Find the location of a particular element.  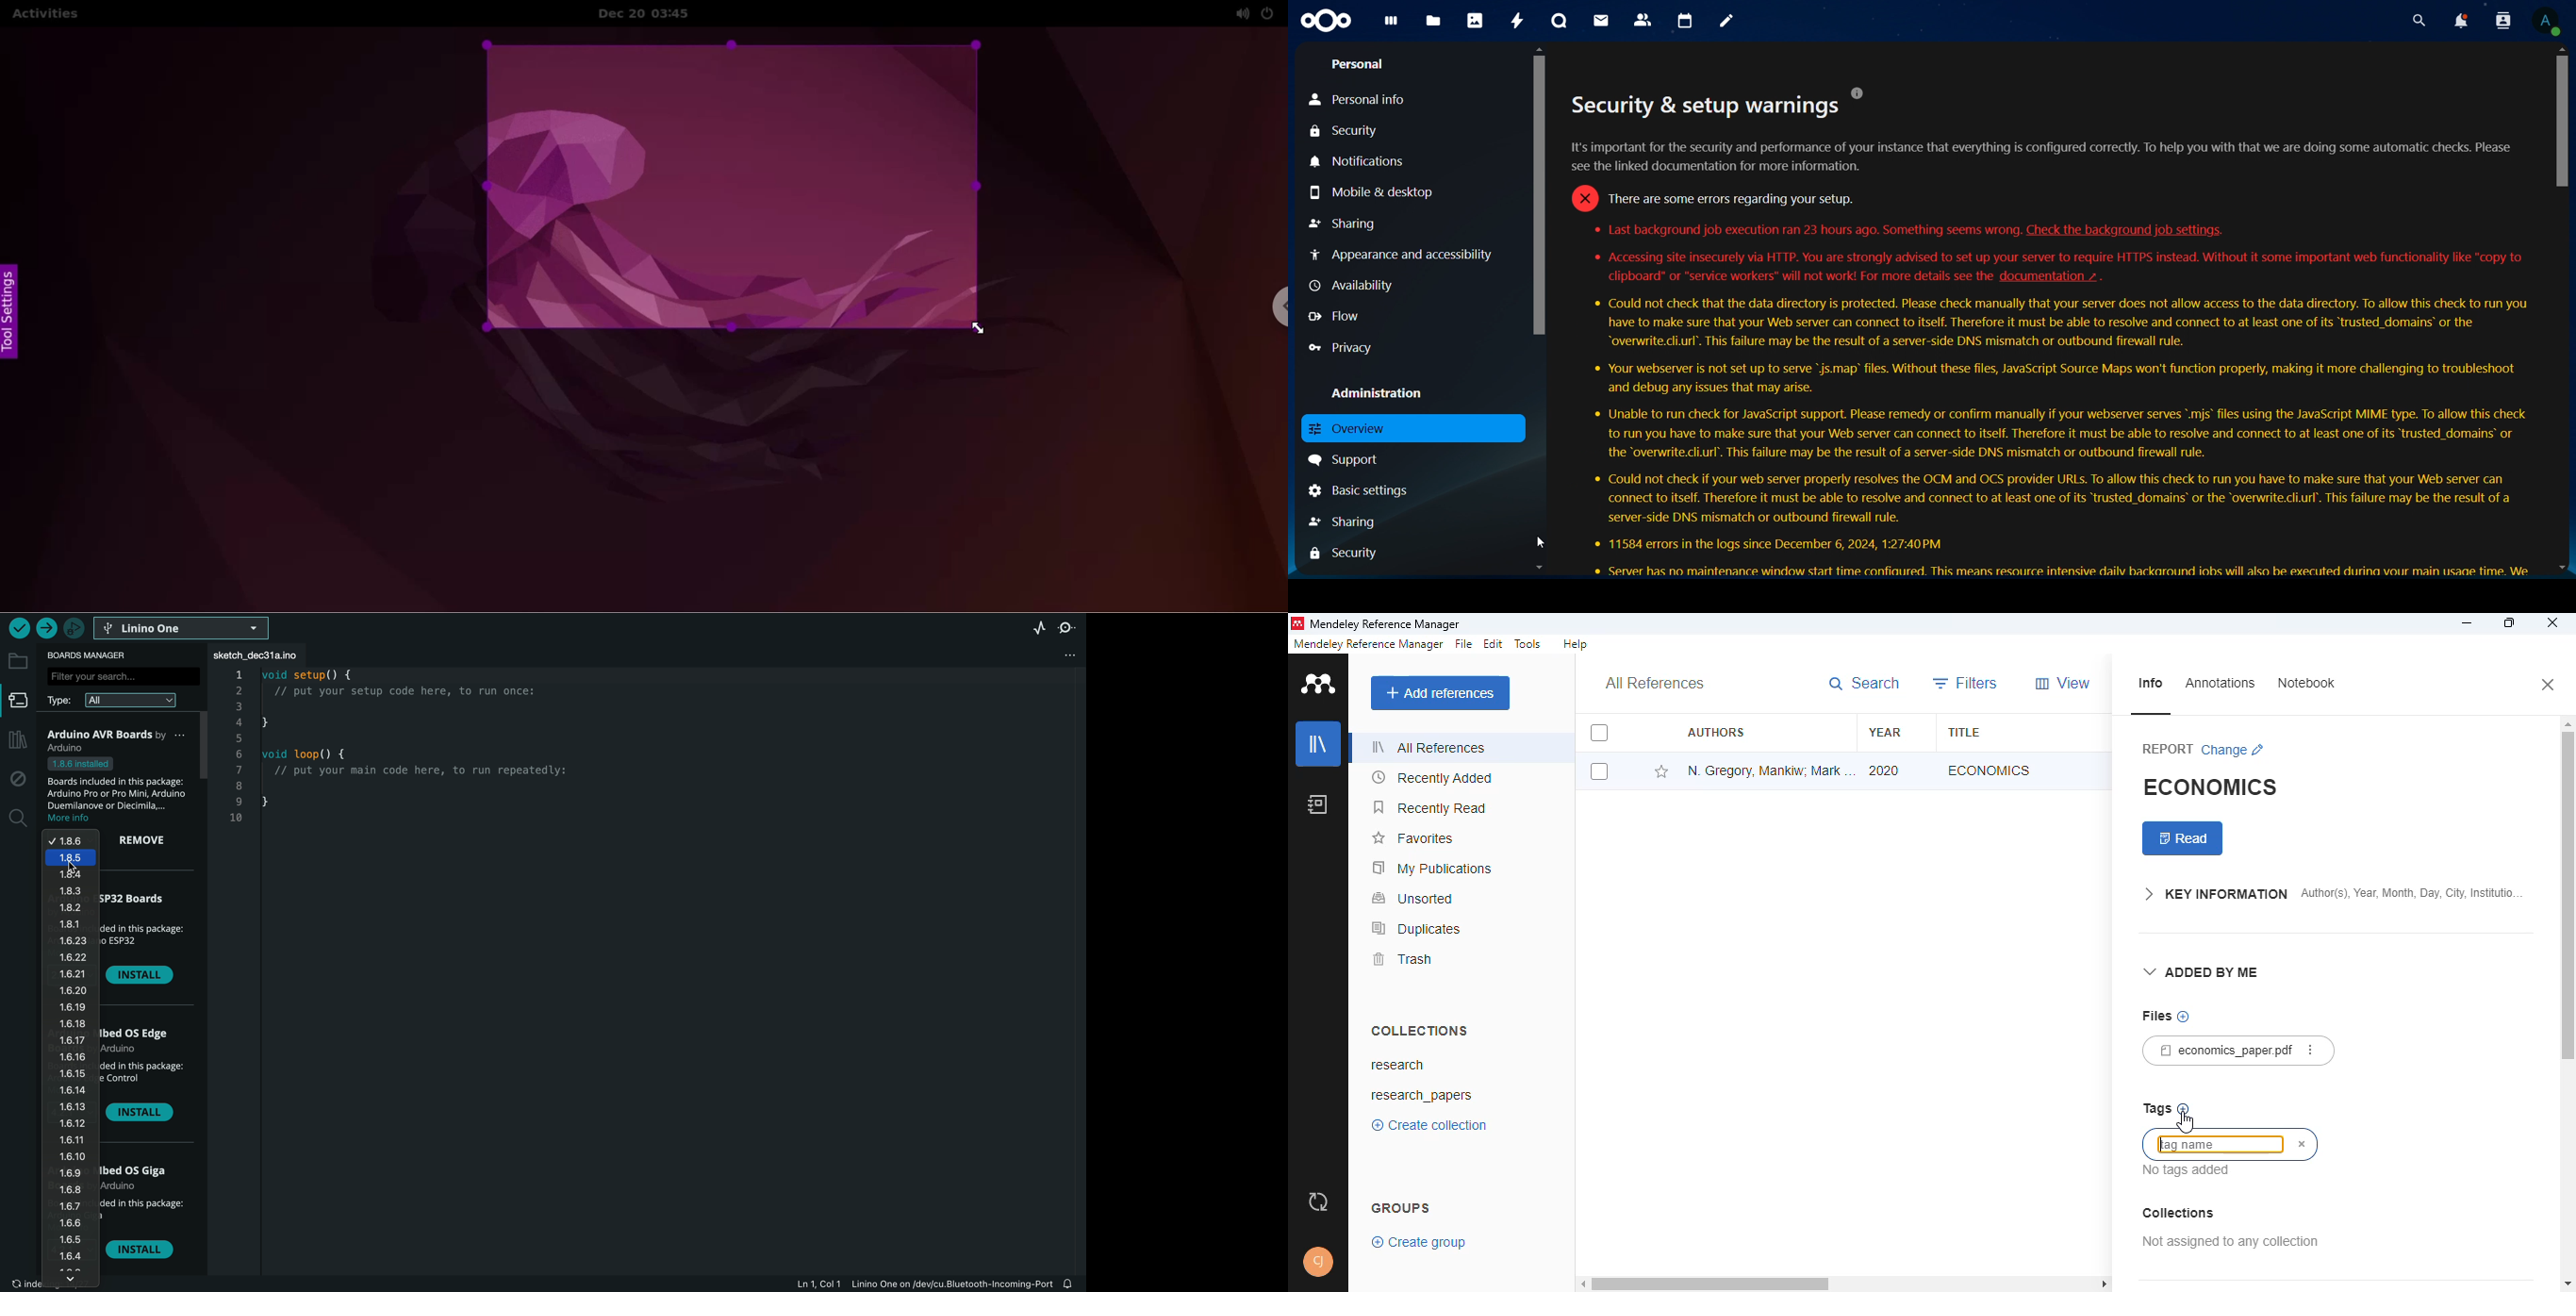

tools is located at coordinates (1529, 644).